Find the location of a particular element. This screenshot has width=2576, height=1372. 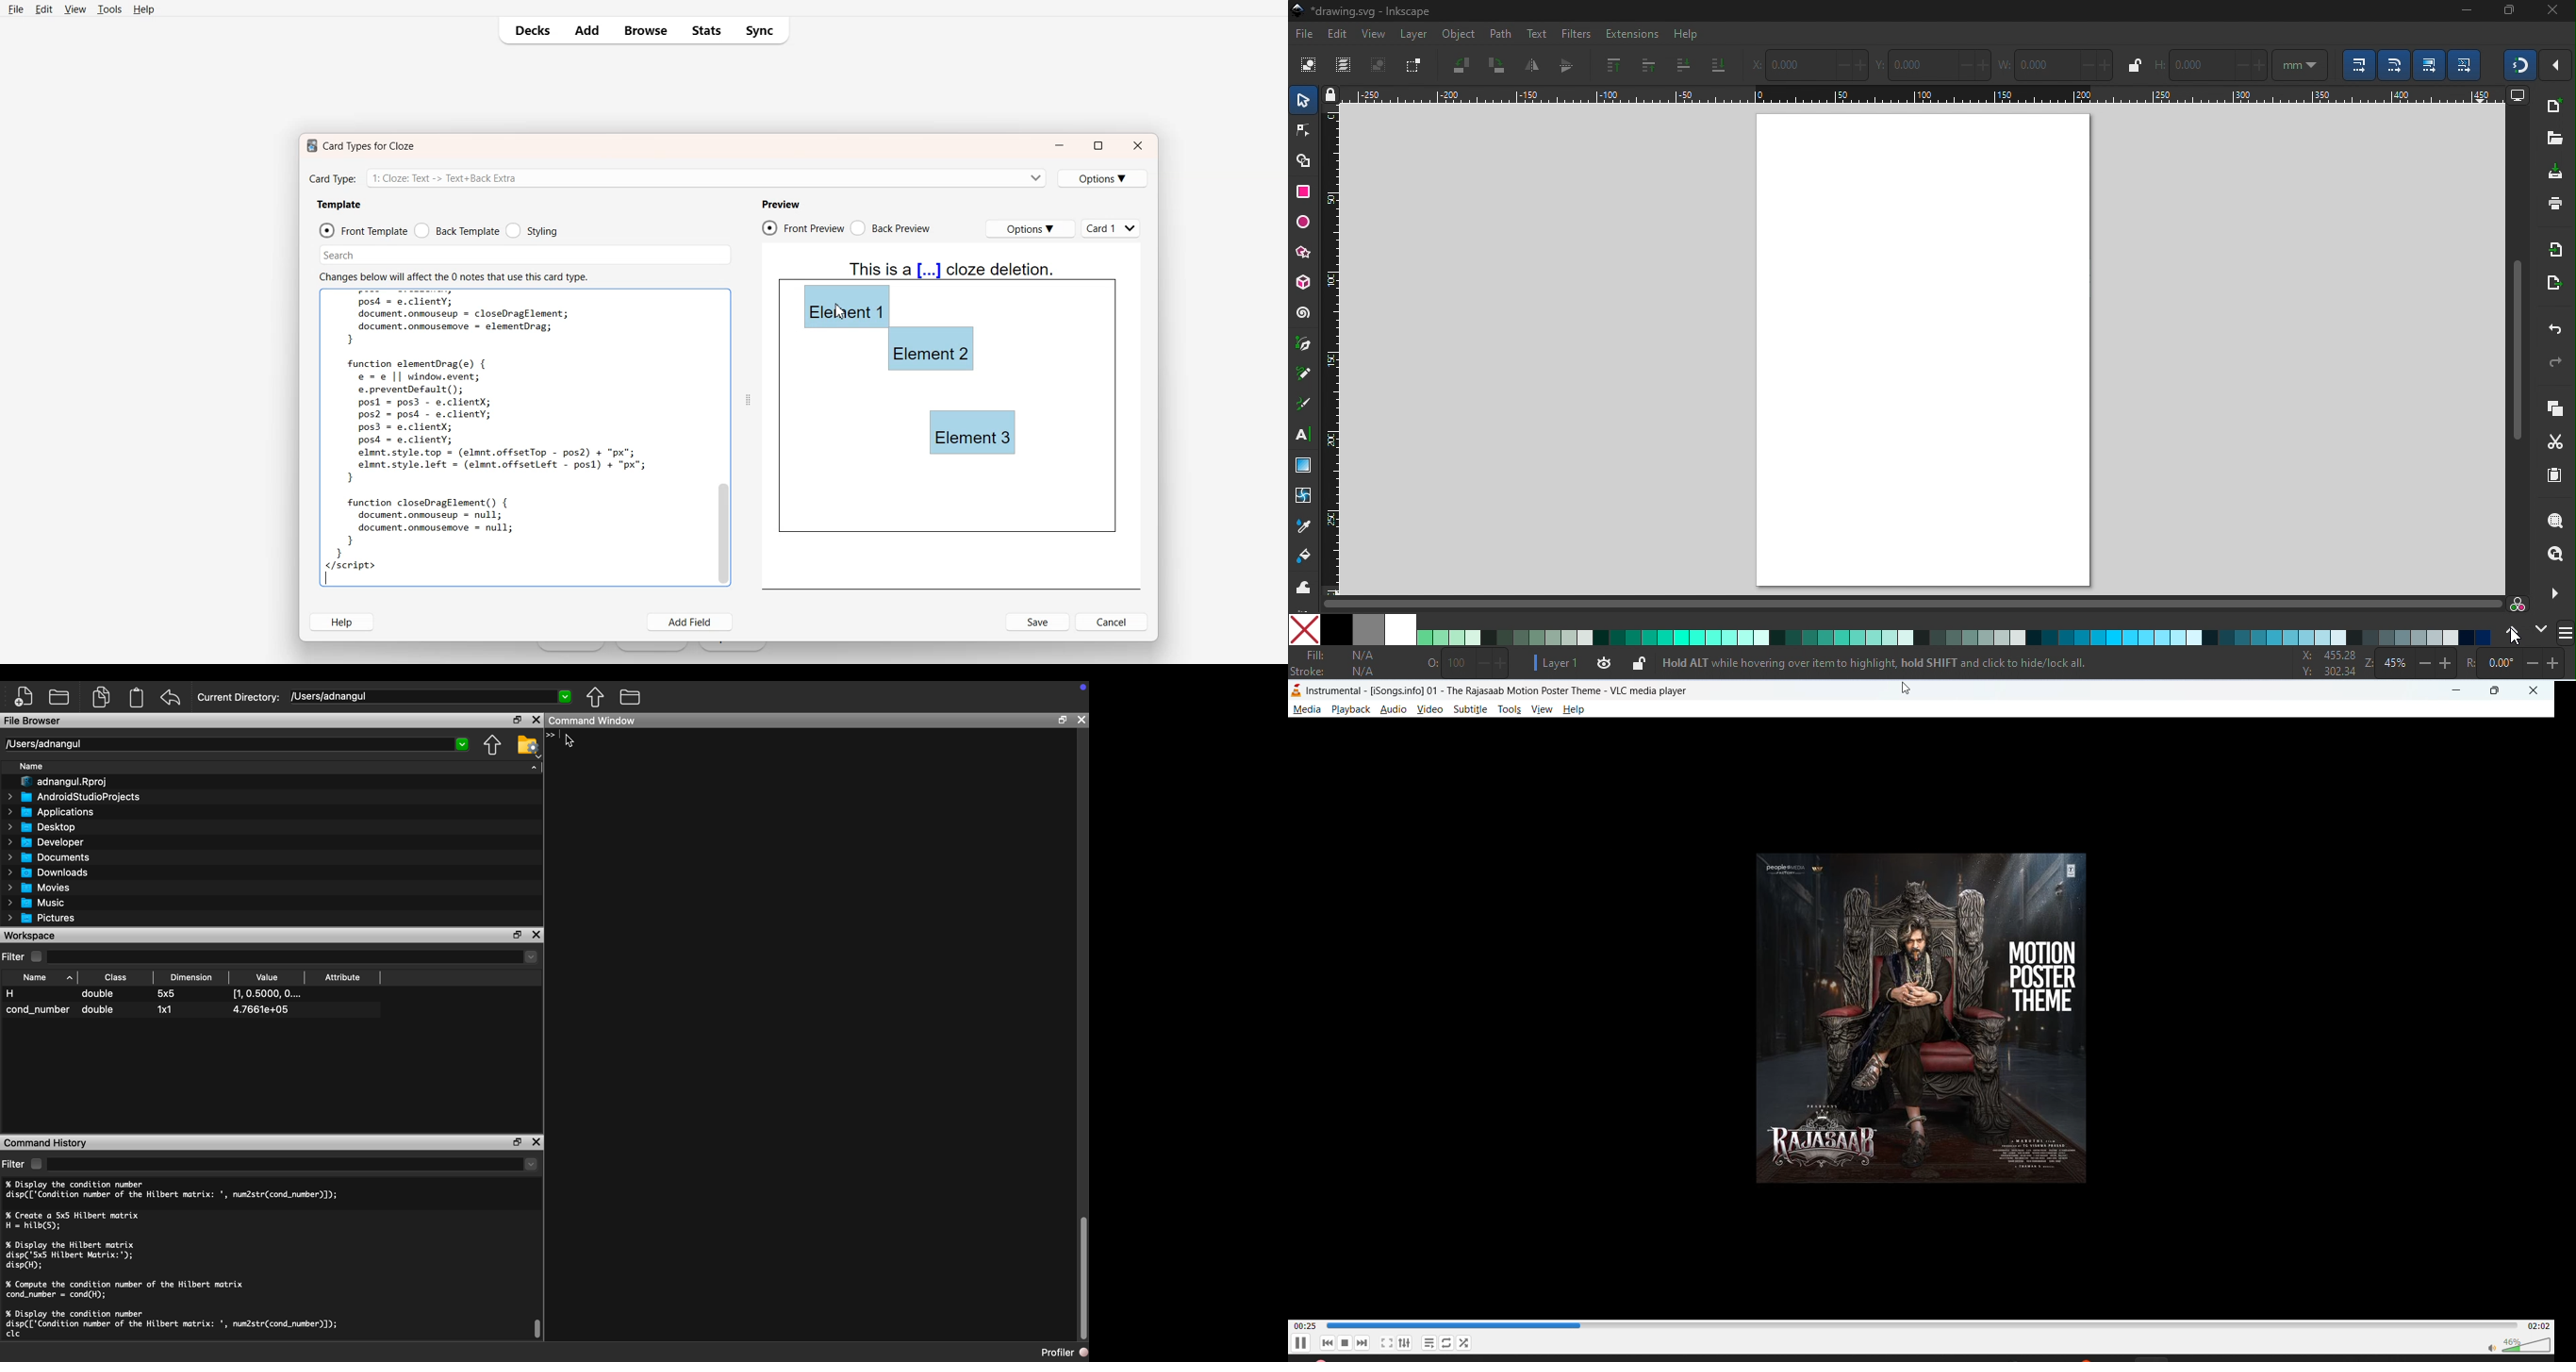

Cursor is located at coordinates (841, 312).